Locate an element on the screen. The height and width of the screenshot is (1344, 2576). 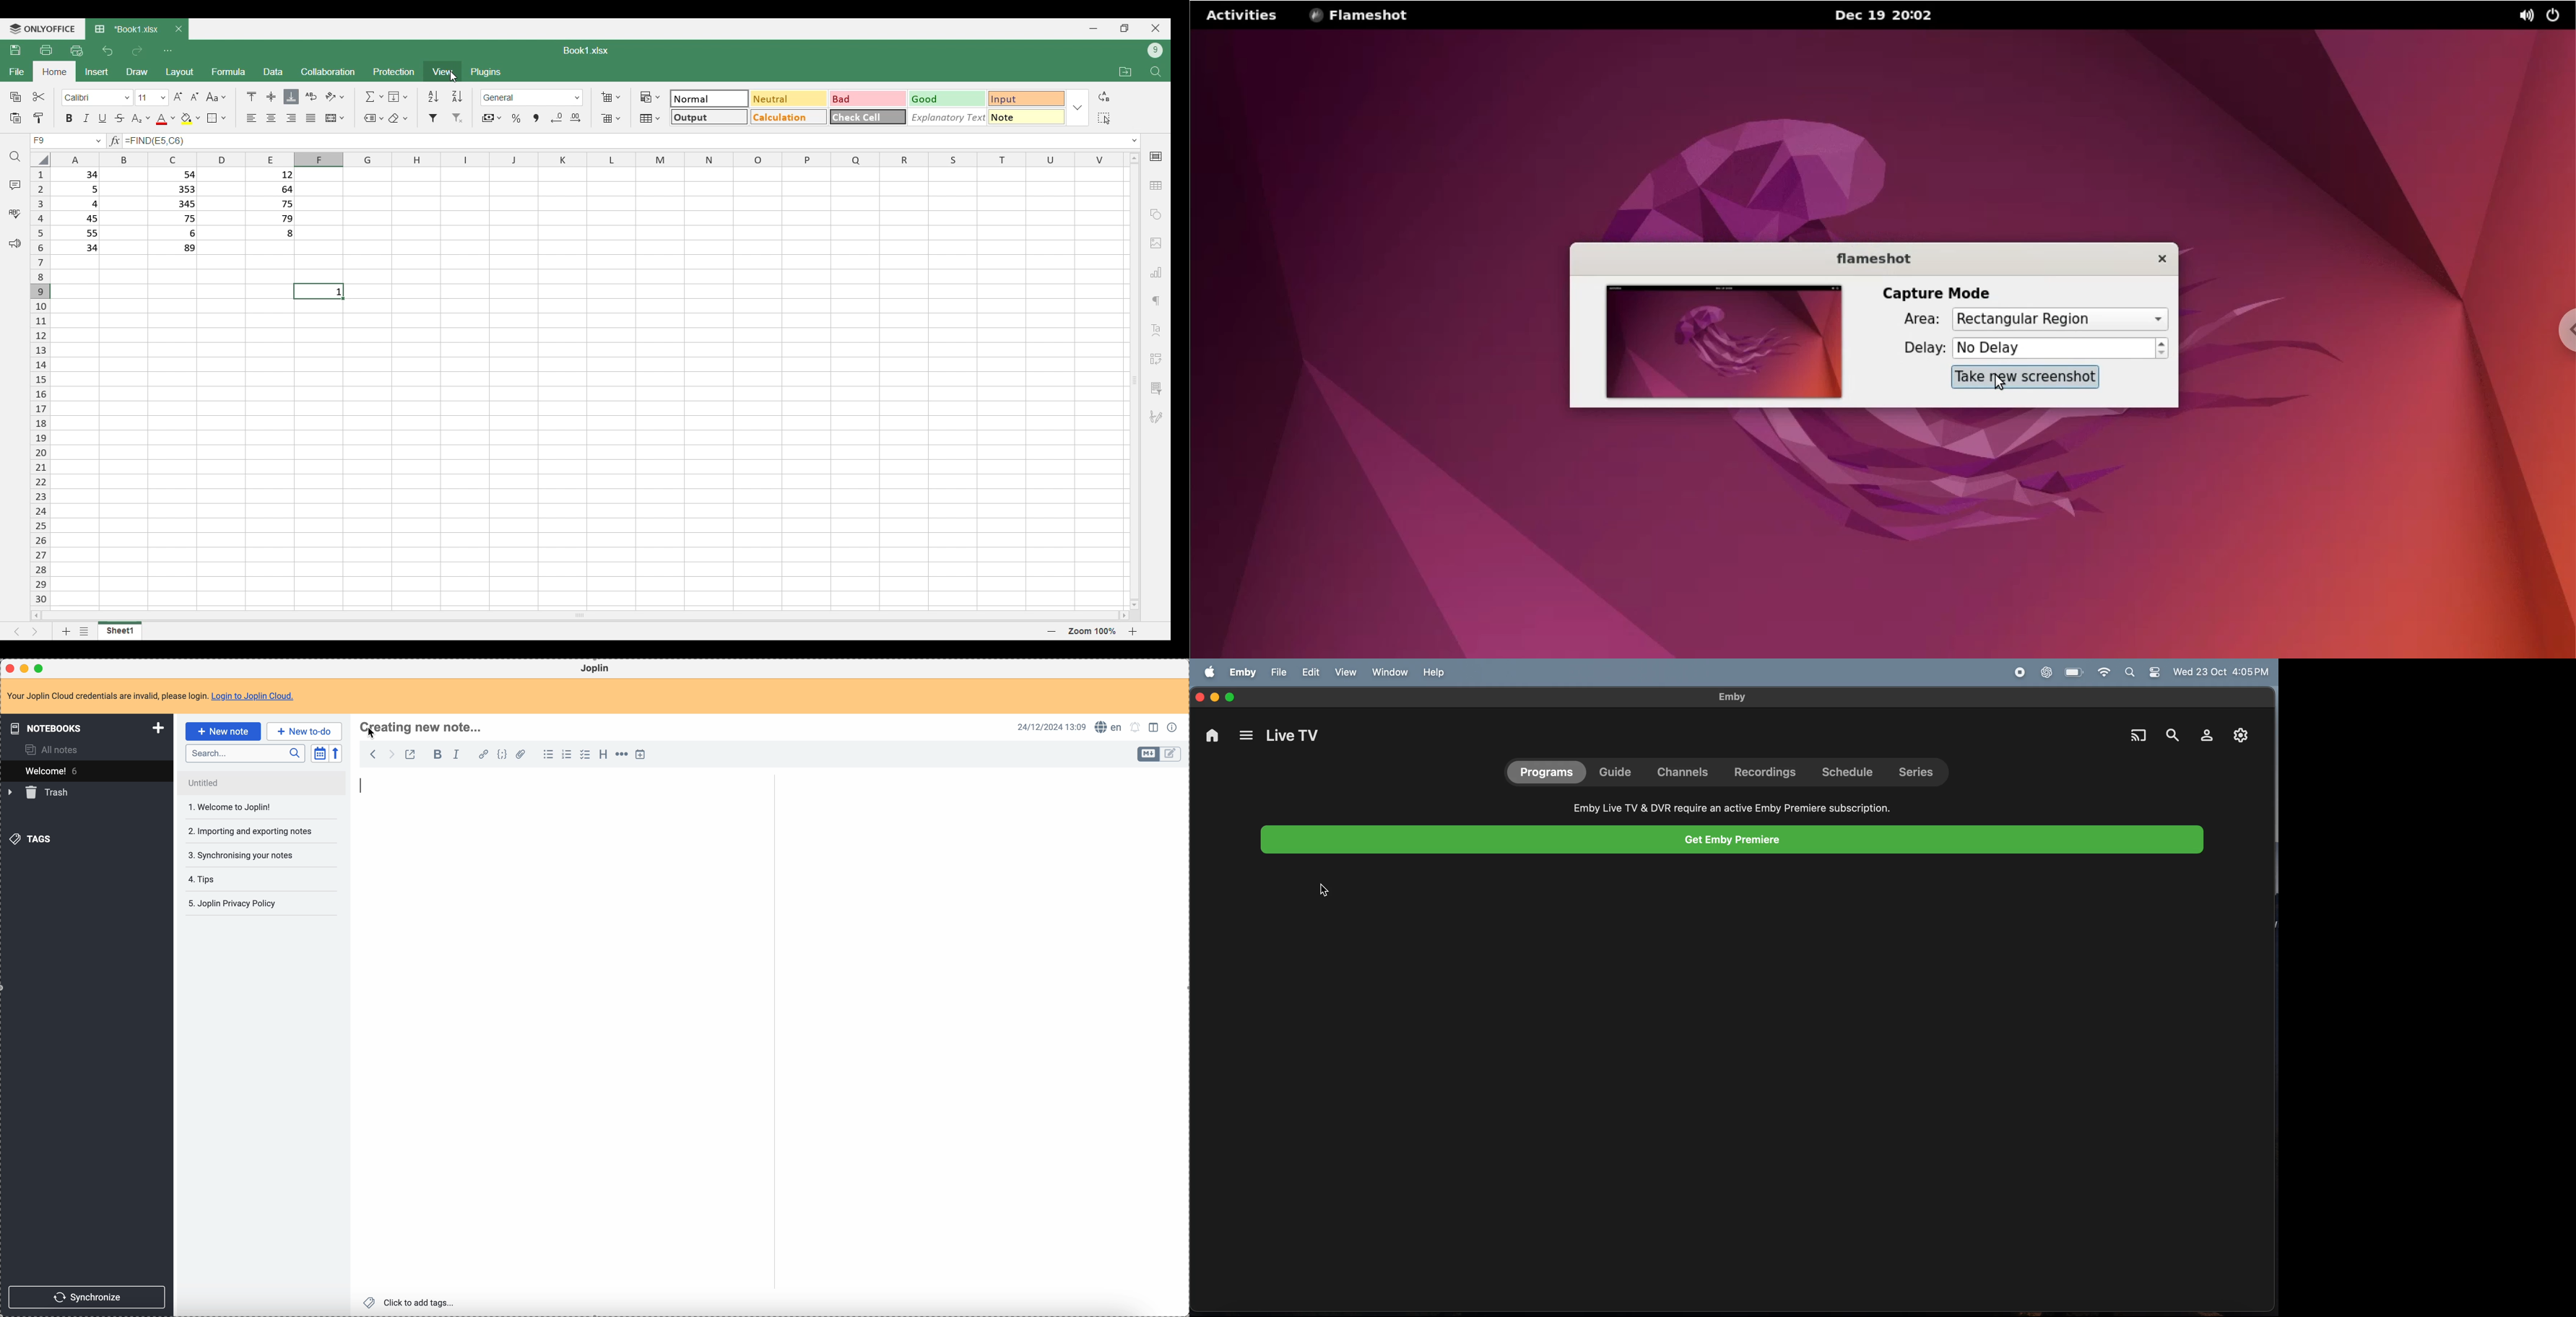
Print file is located at coordinates (46, 50).